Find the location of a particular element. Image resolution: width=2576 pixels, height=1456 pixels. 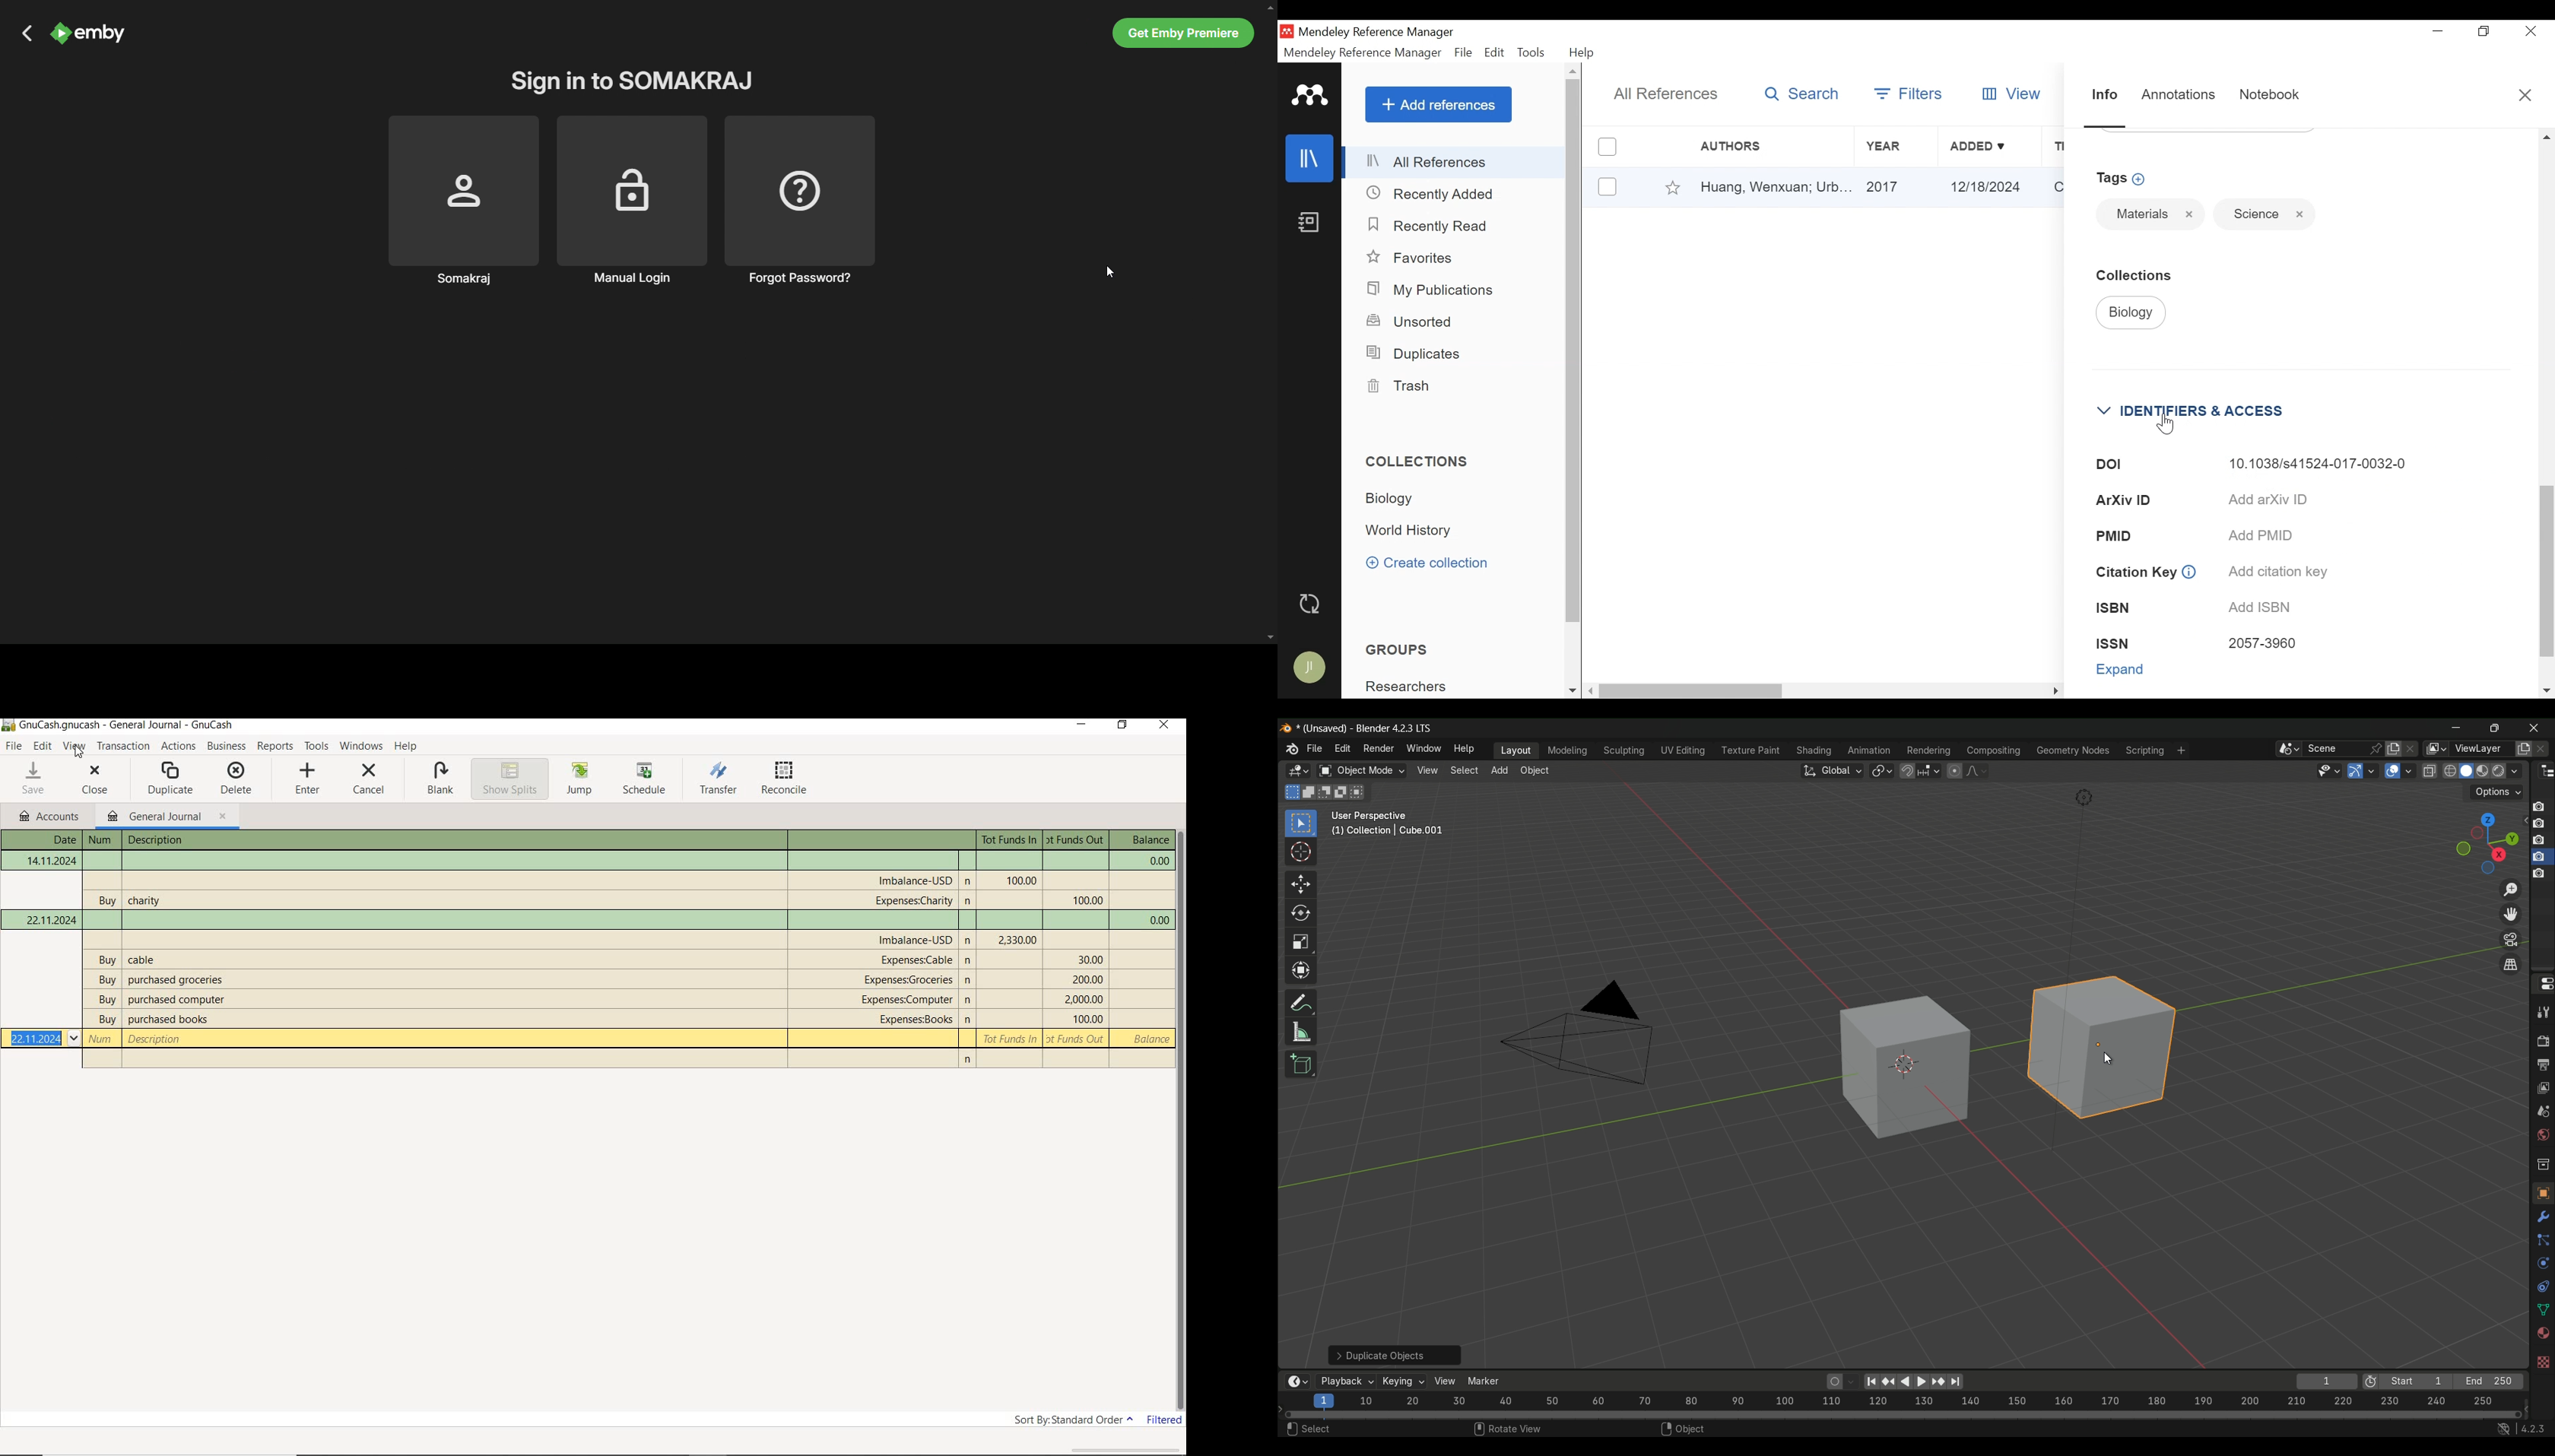

intersect existing selection is located at coordinates (1360, 794).